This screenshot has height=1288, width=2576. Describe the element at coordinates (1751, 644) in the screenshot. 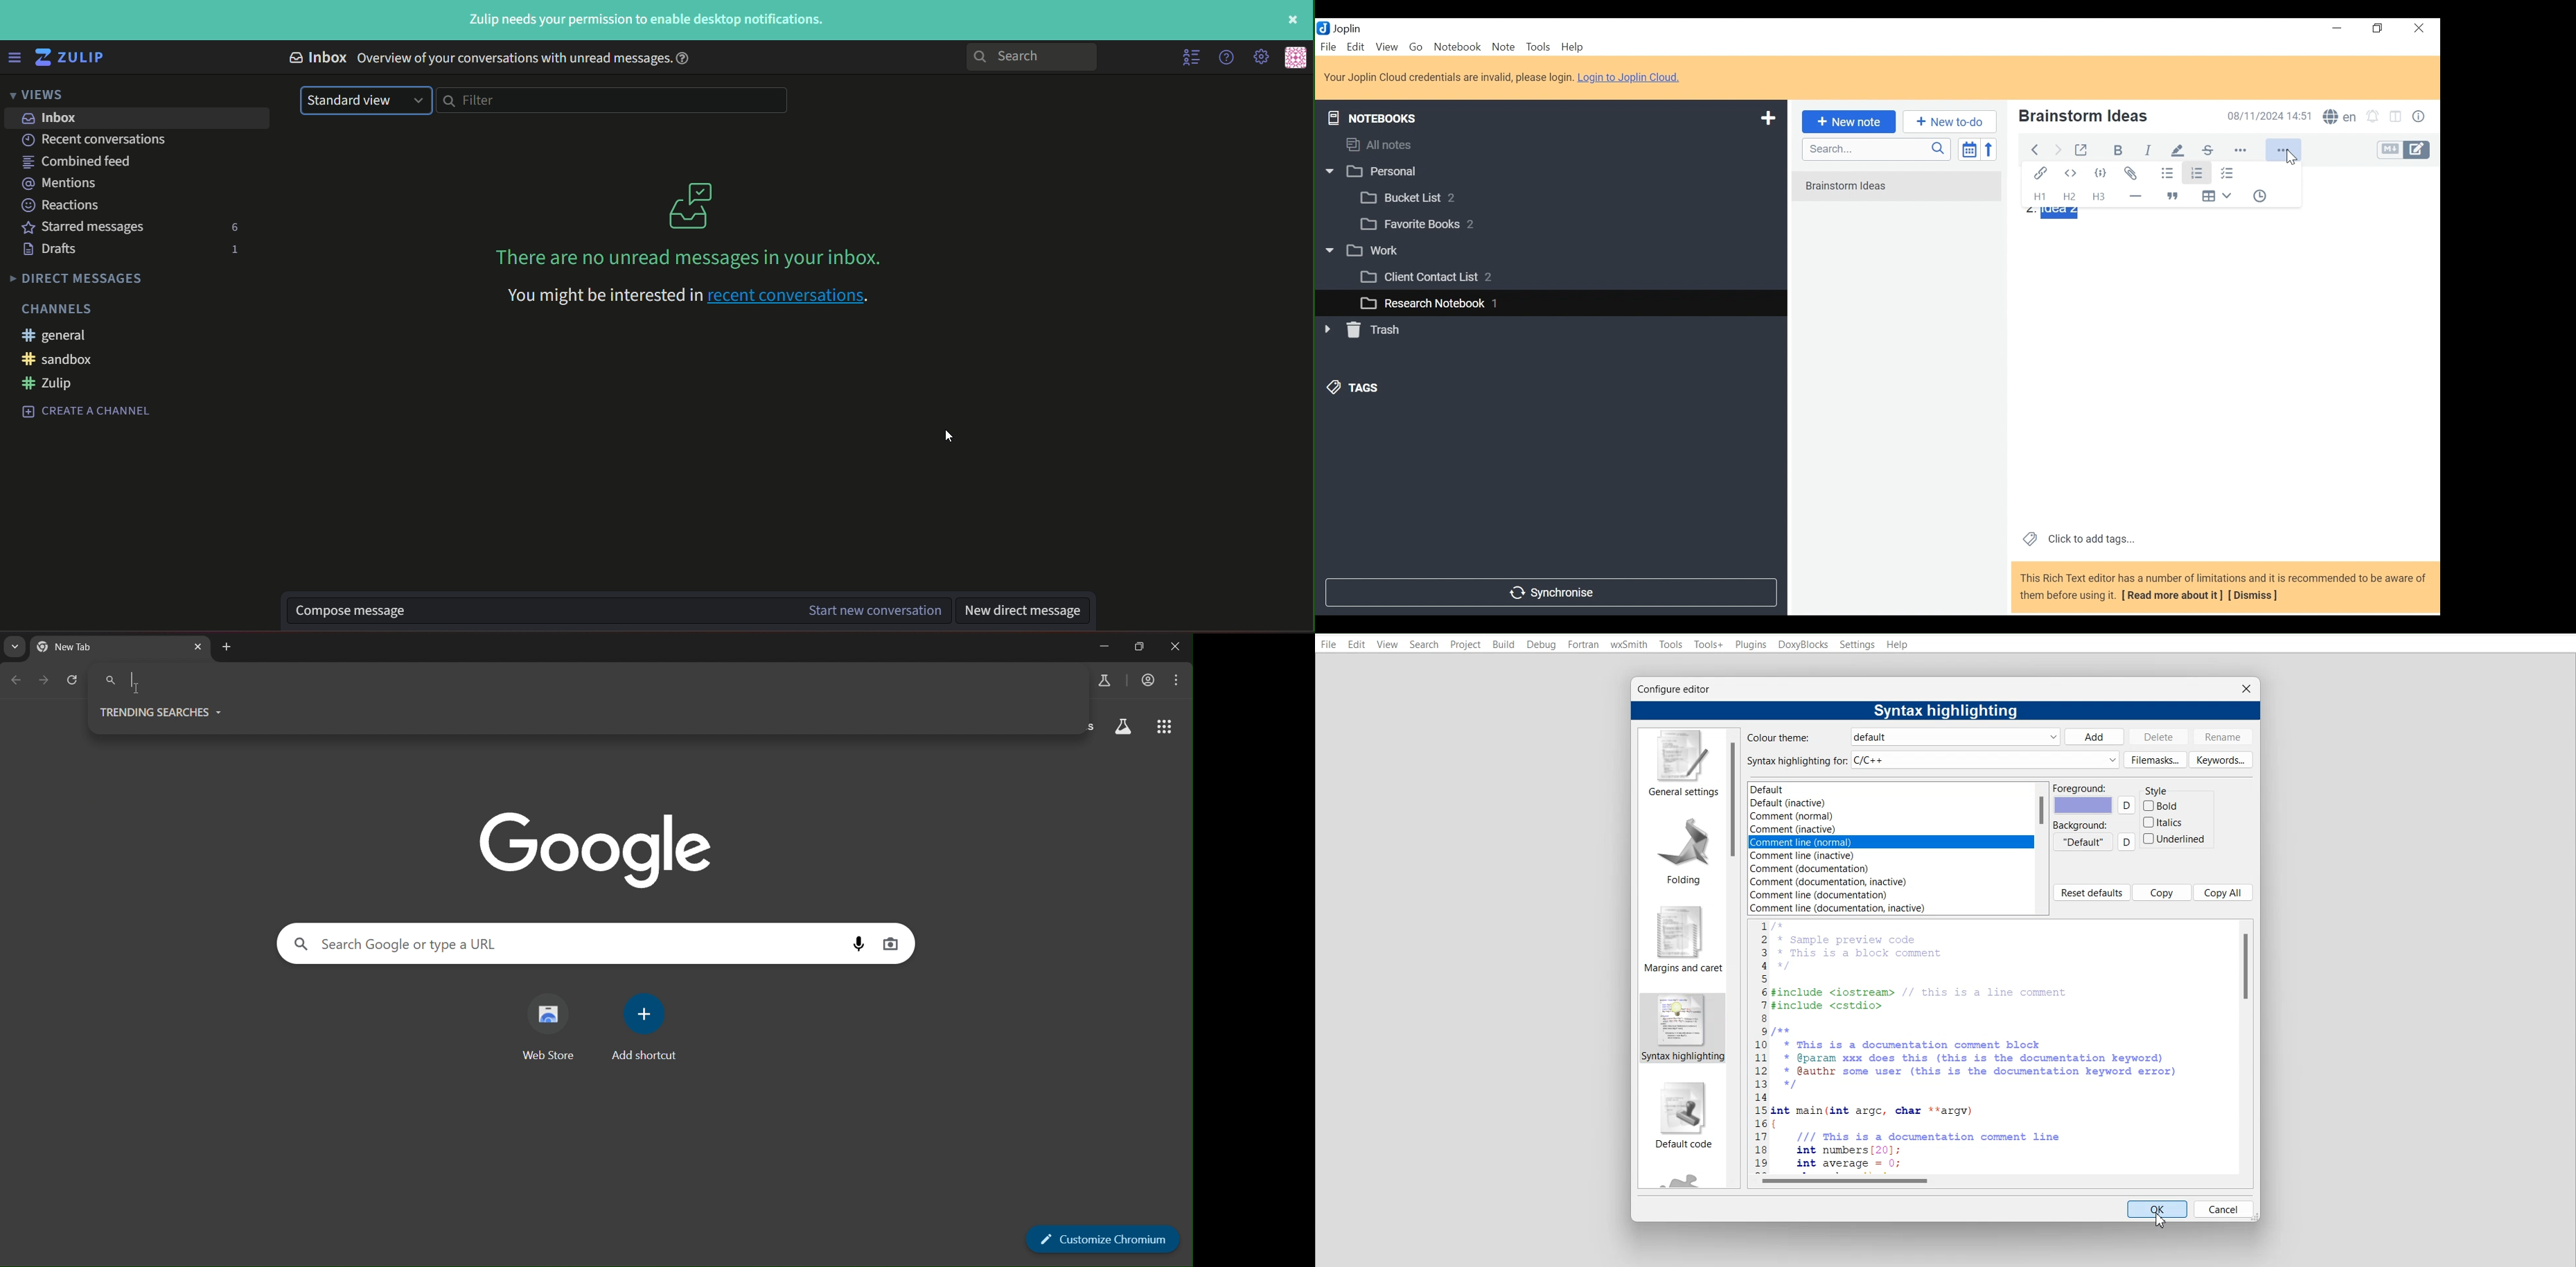

I see `Plugins` at that location.